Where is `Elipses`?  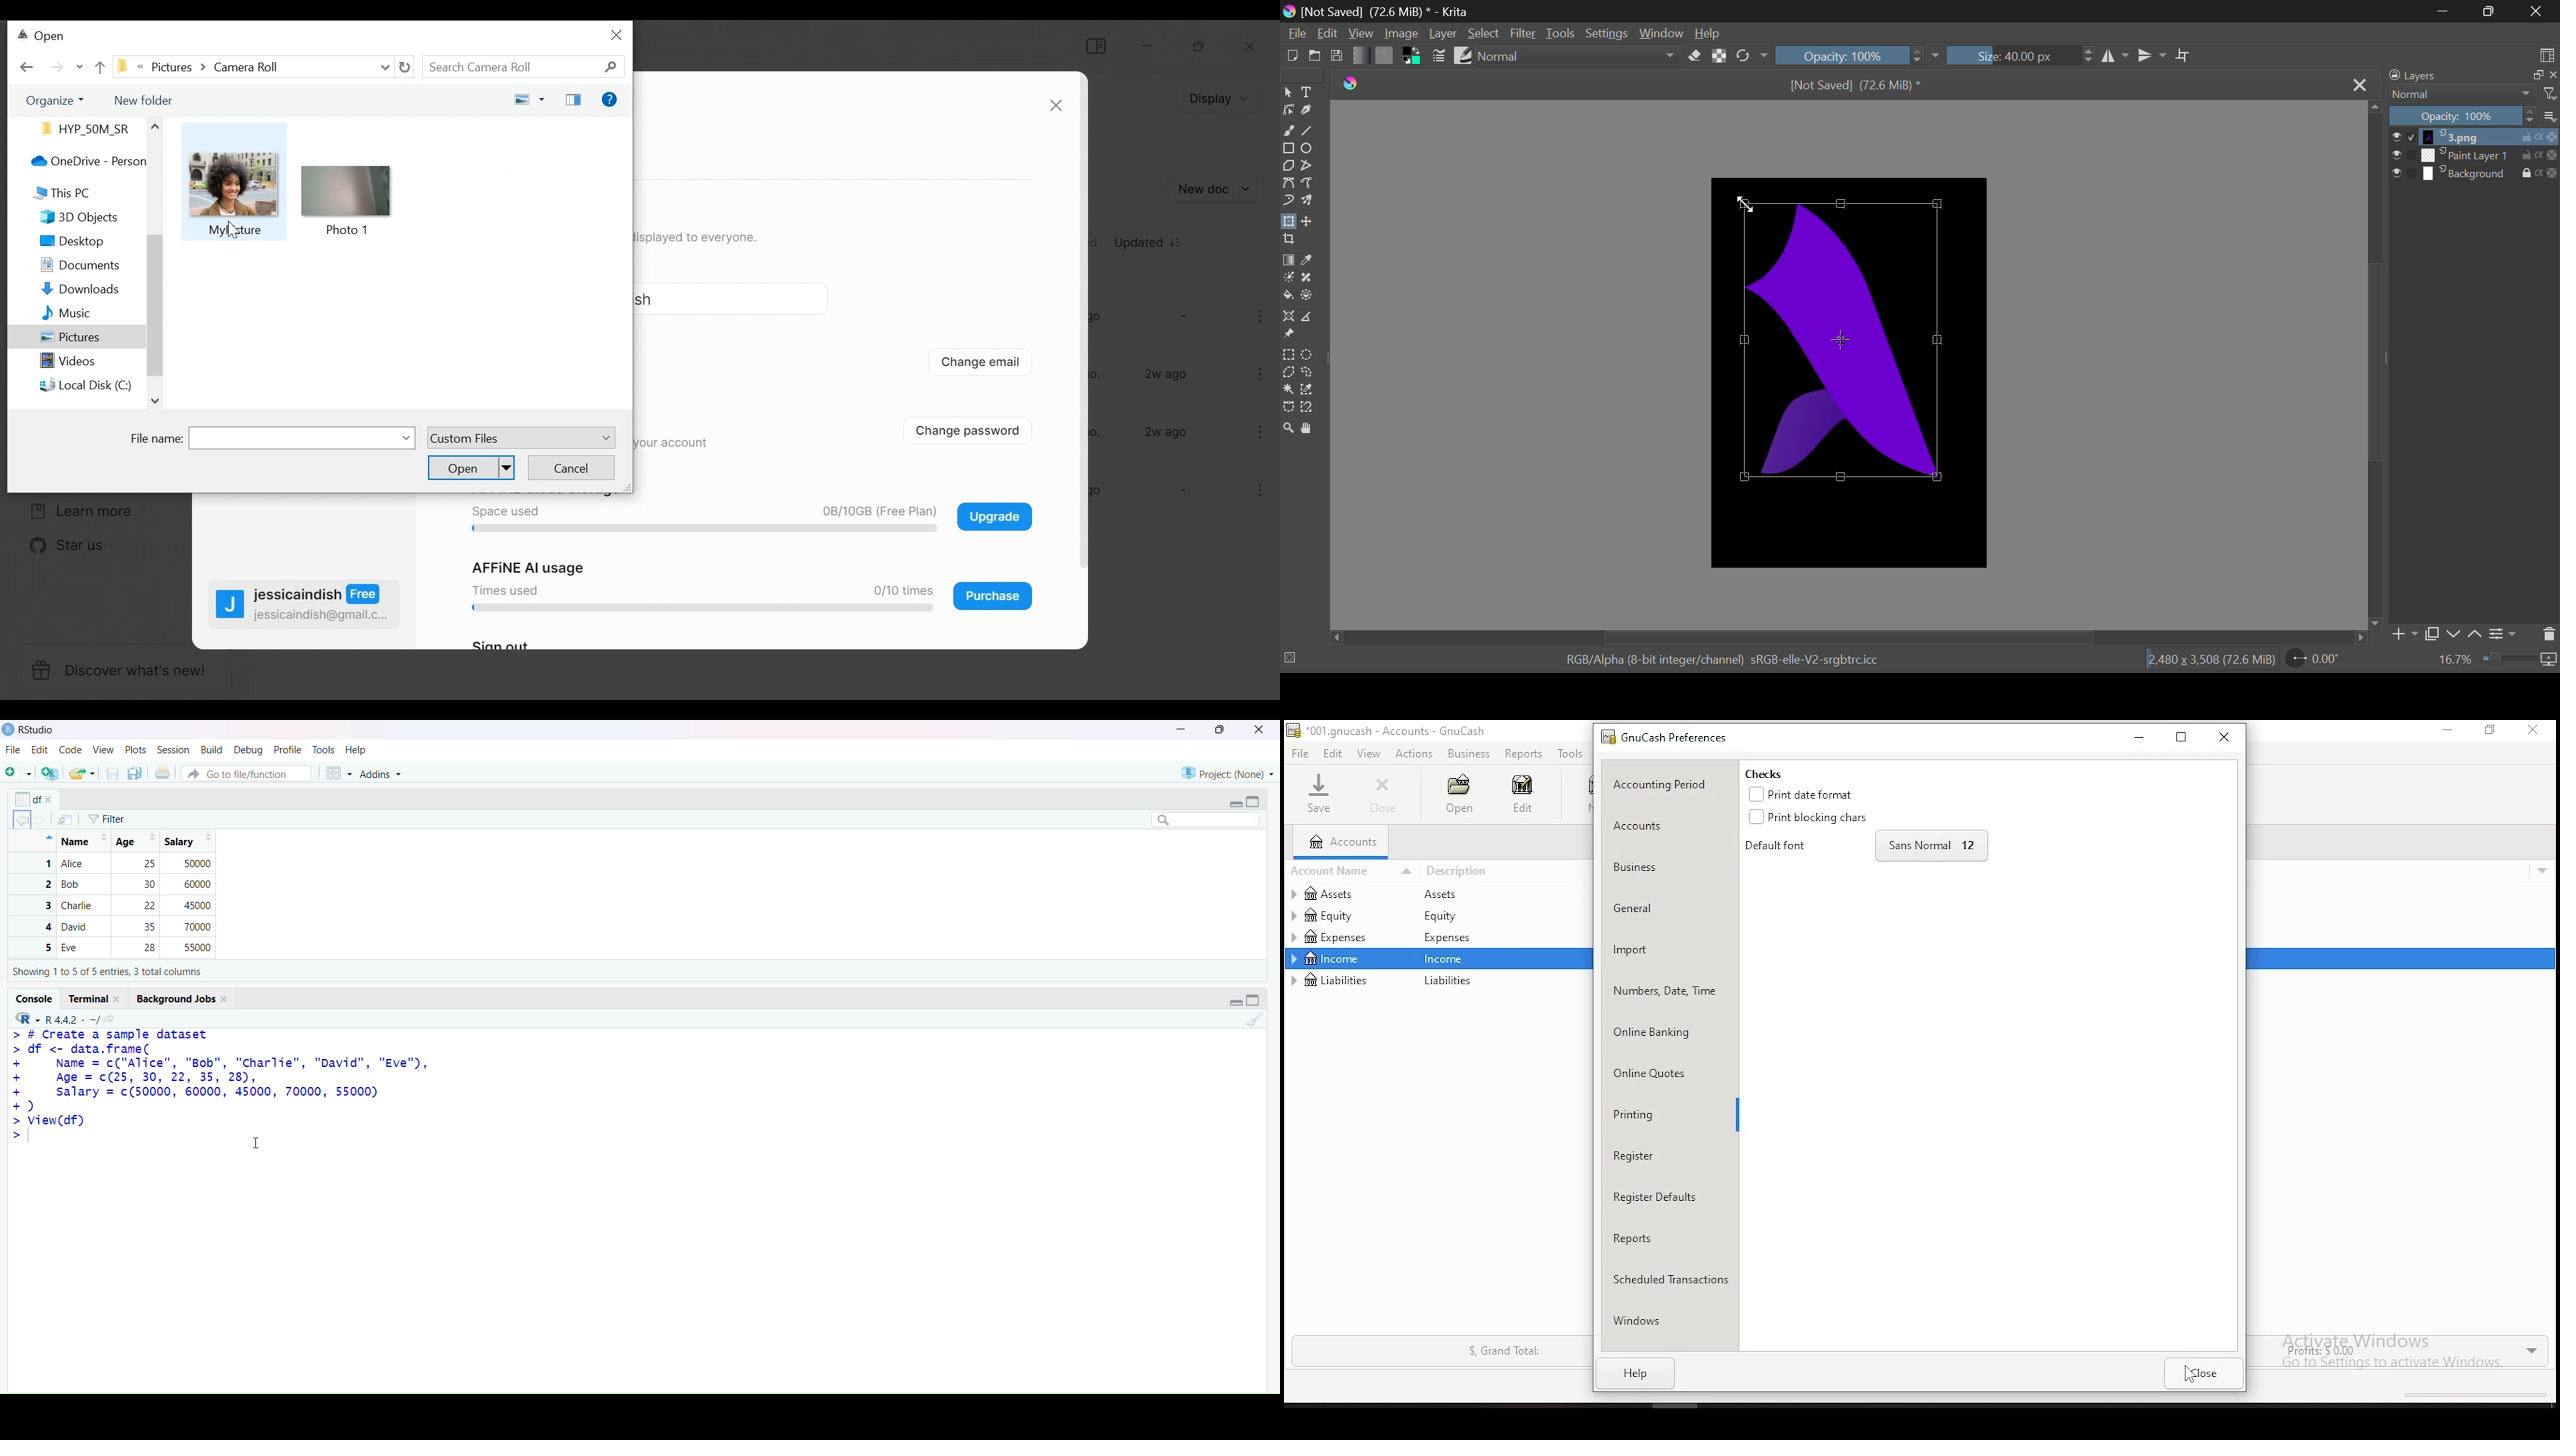 Elipses is located at coordinates (1311, 149).